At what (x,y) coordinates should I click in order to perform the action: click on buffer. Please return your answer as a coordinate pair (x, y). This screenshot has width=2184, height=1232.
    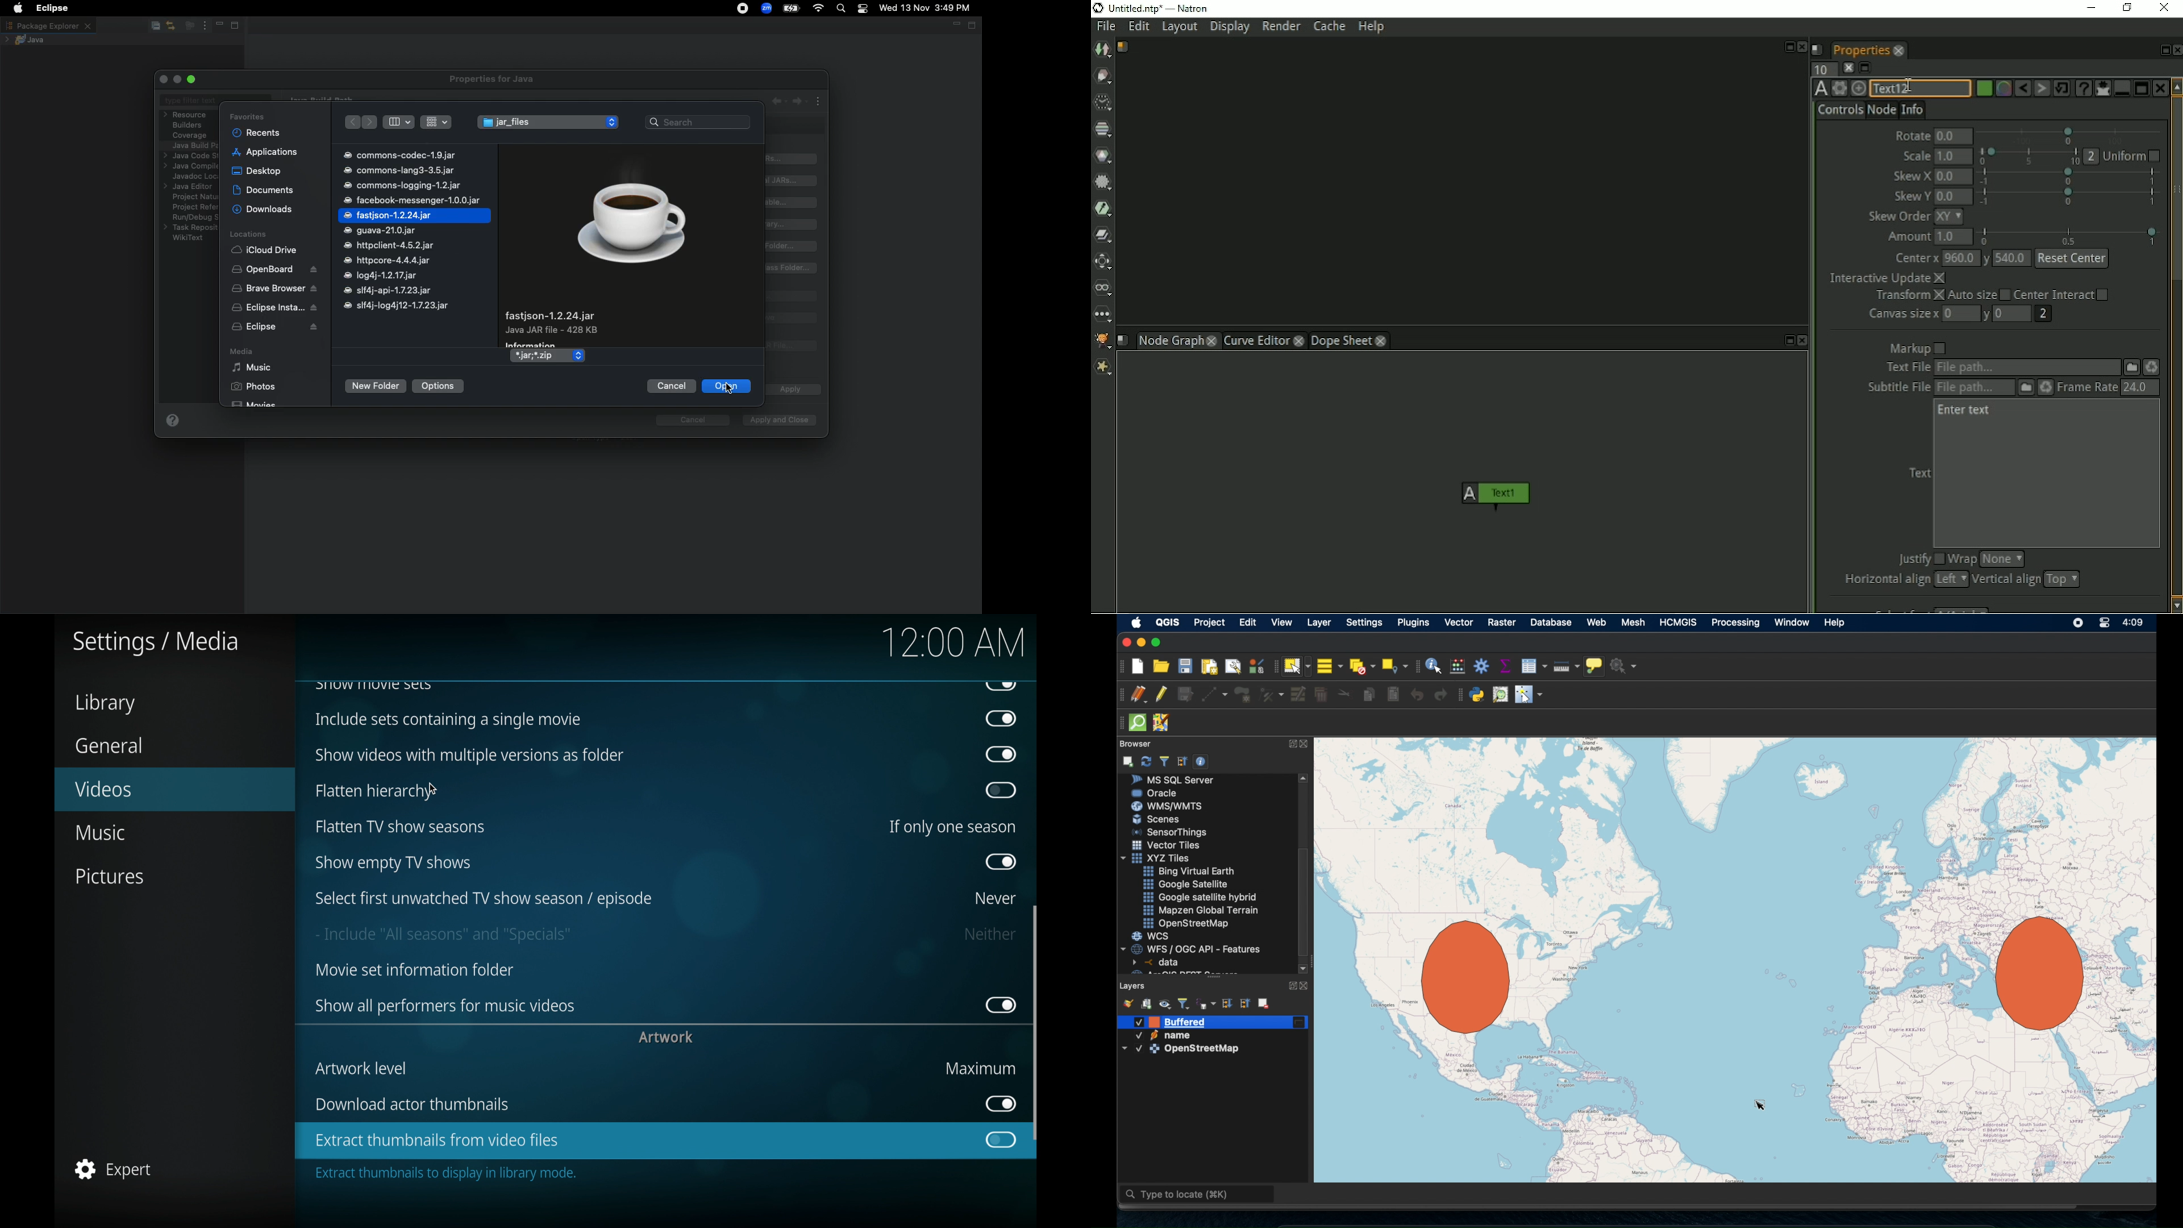
    Looking at the image, I should click on (2034, 975).